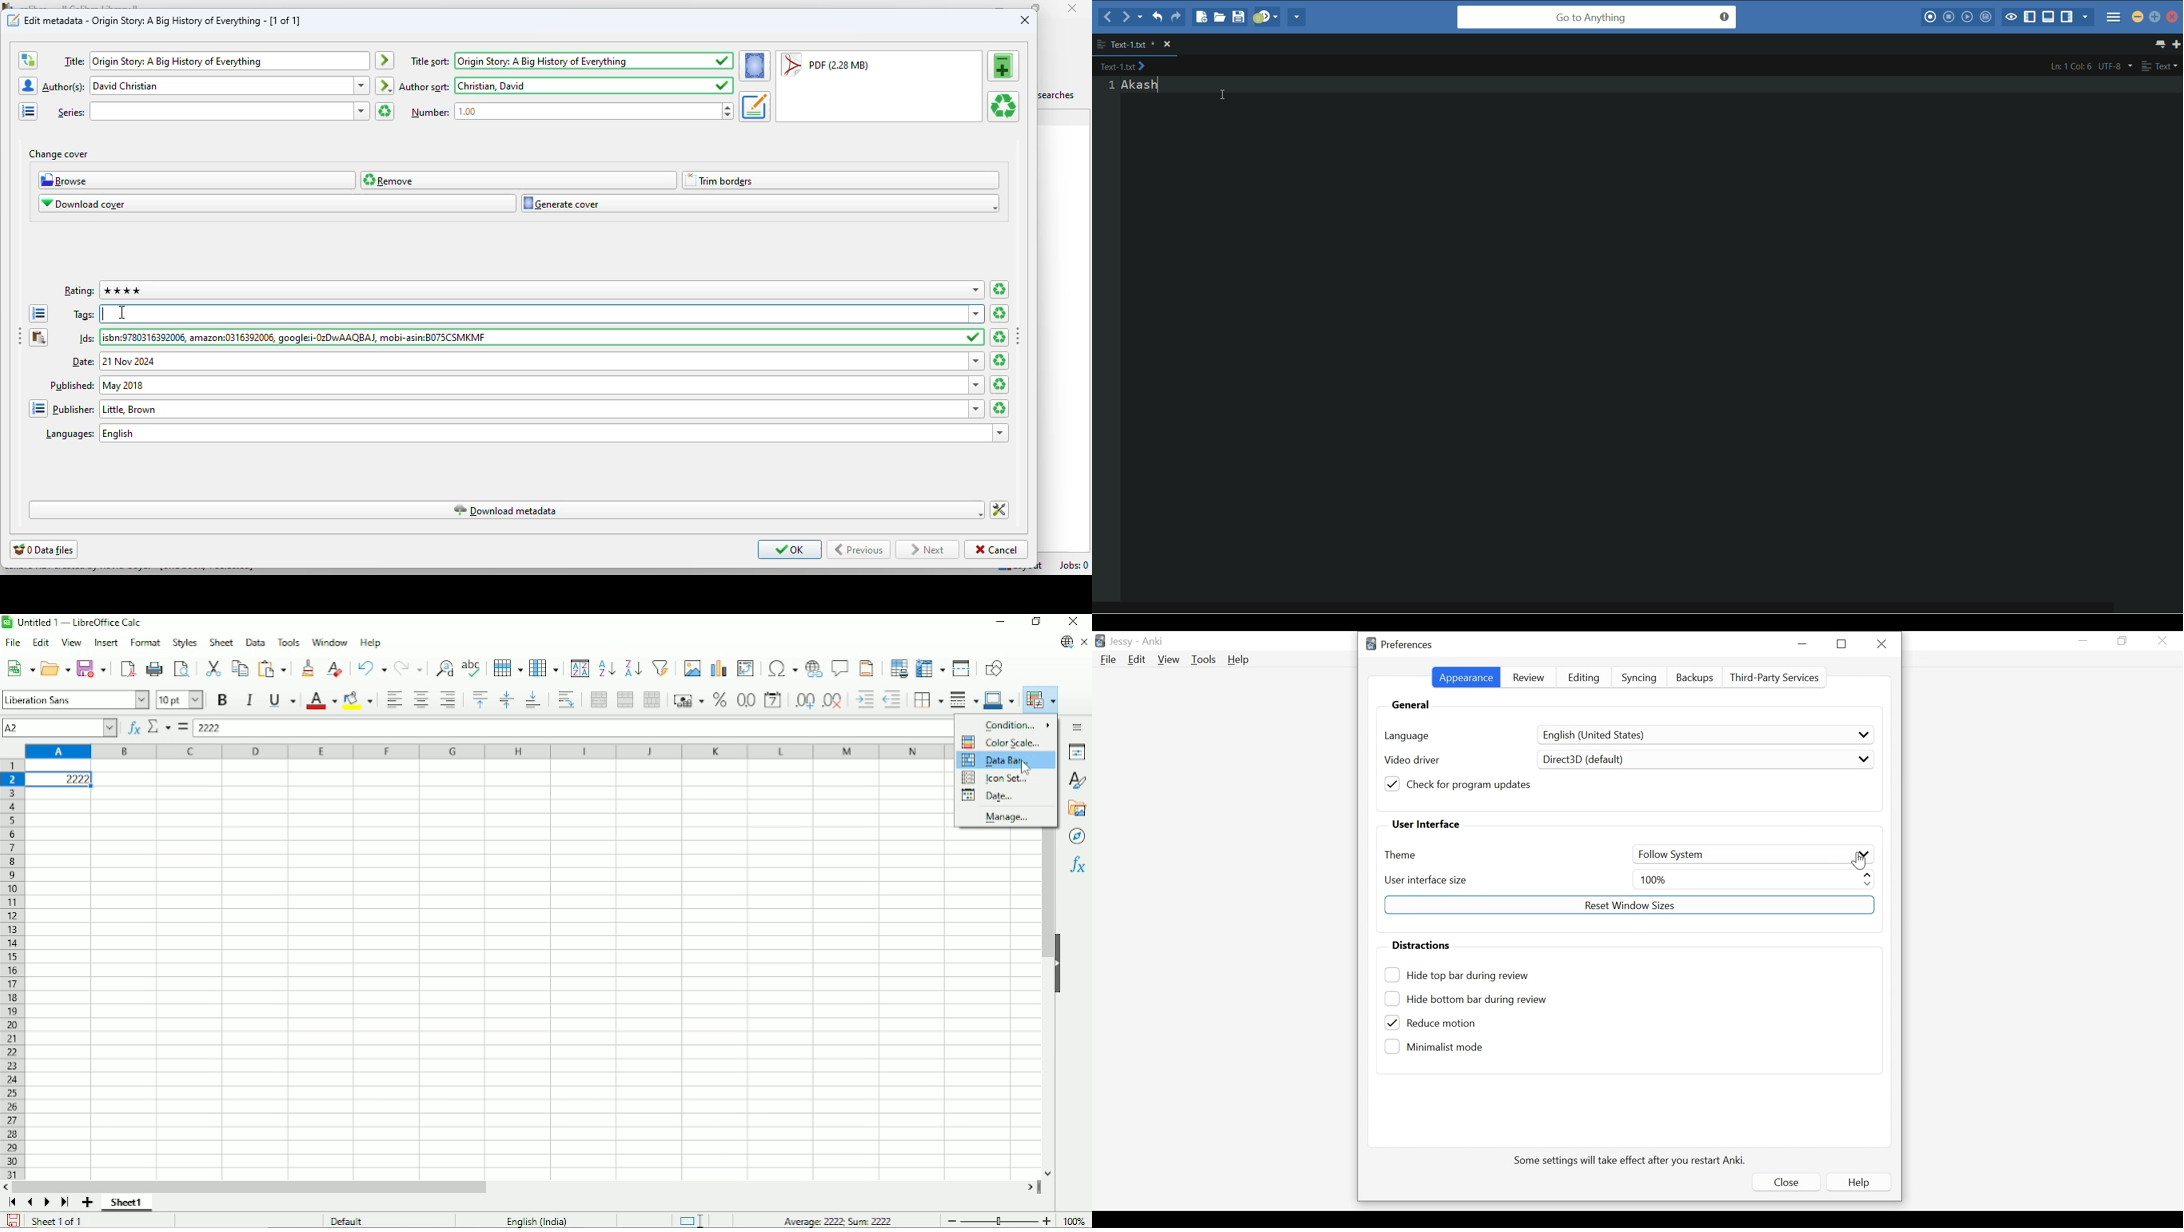 This screenshot has height=1232, width=2184. I want to click on New, so click(19, 668).